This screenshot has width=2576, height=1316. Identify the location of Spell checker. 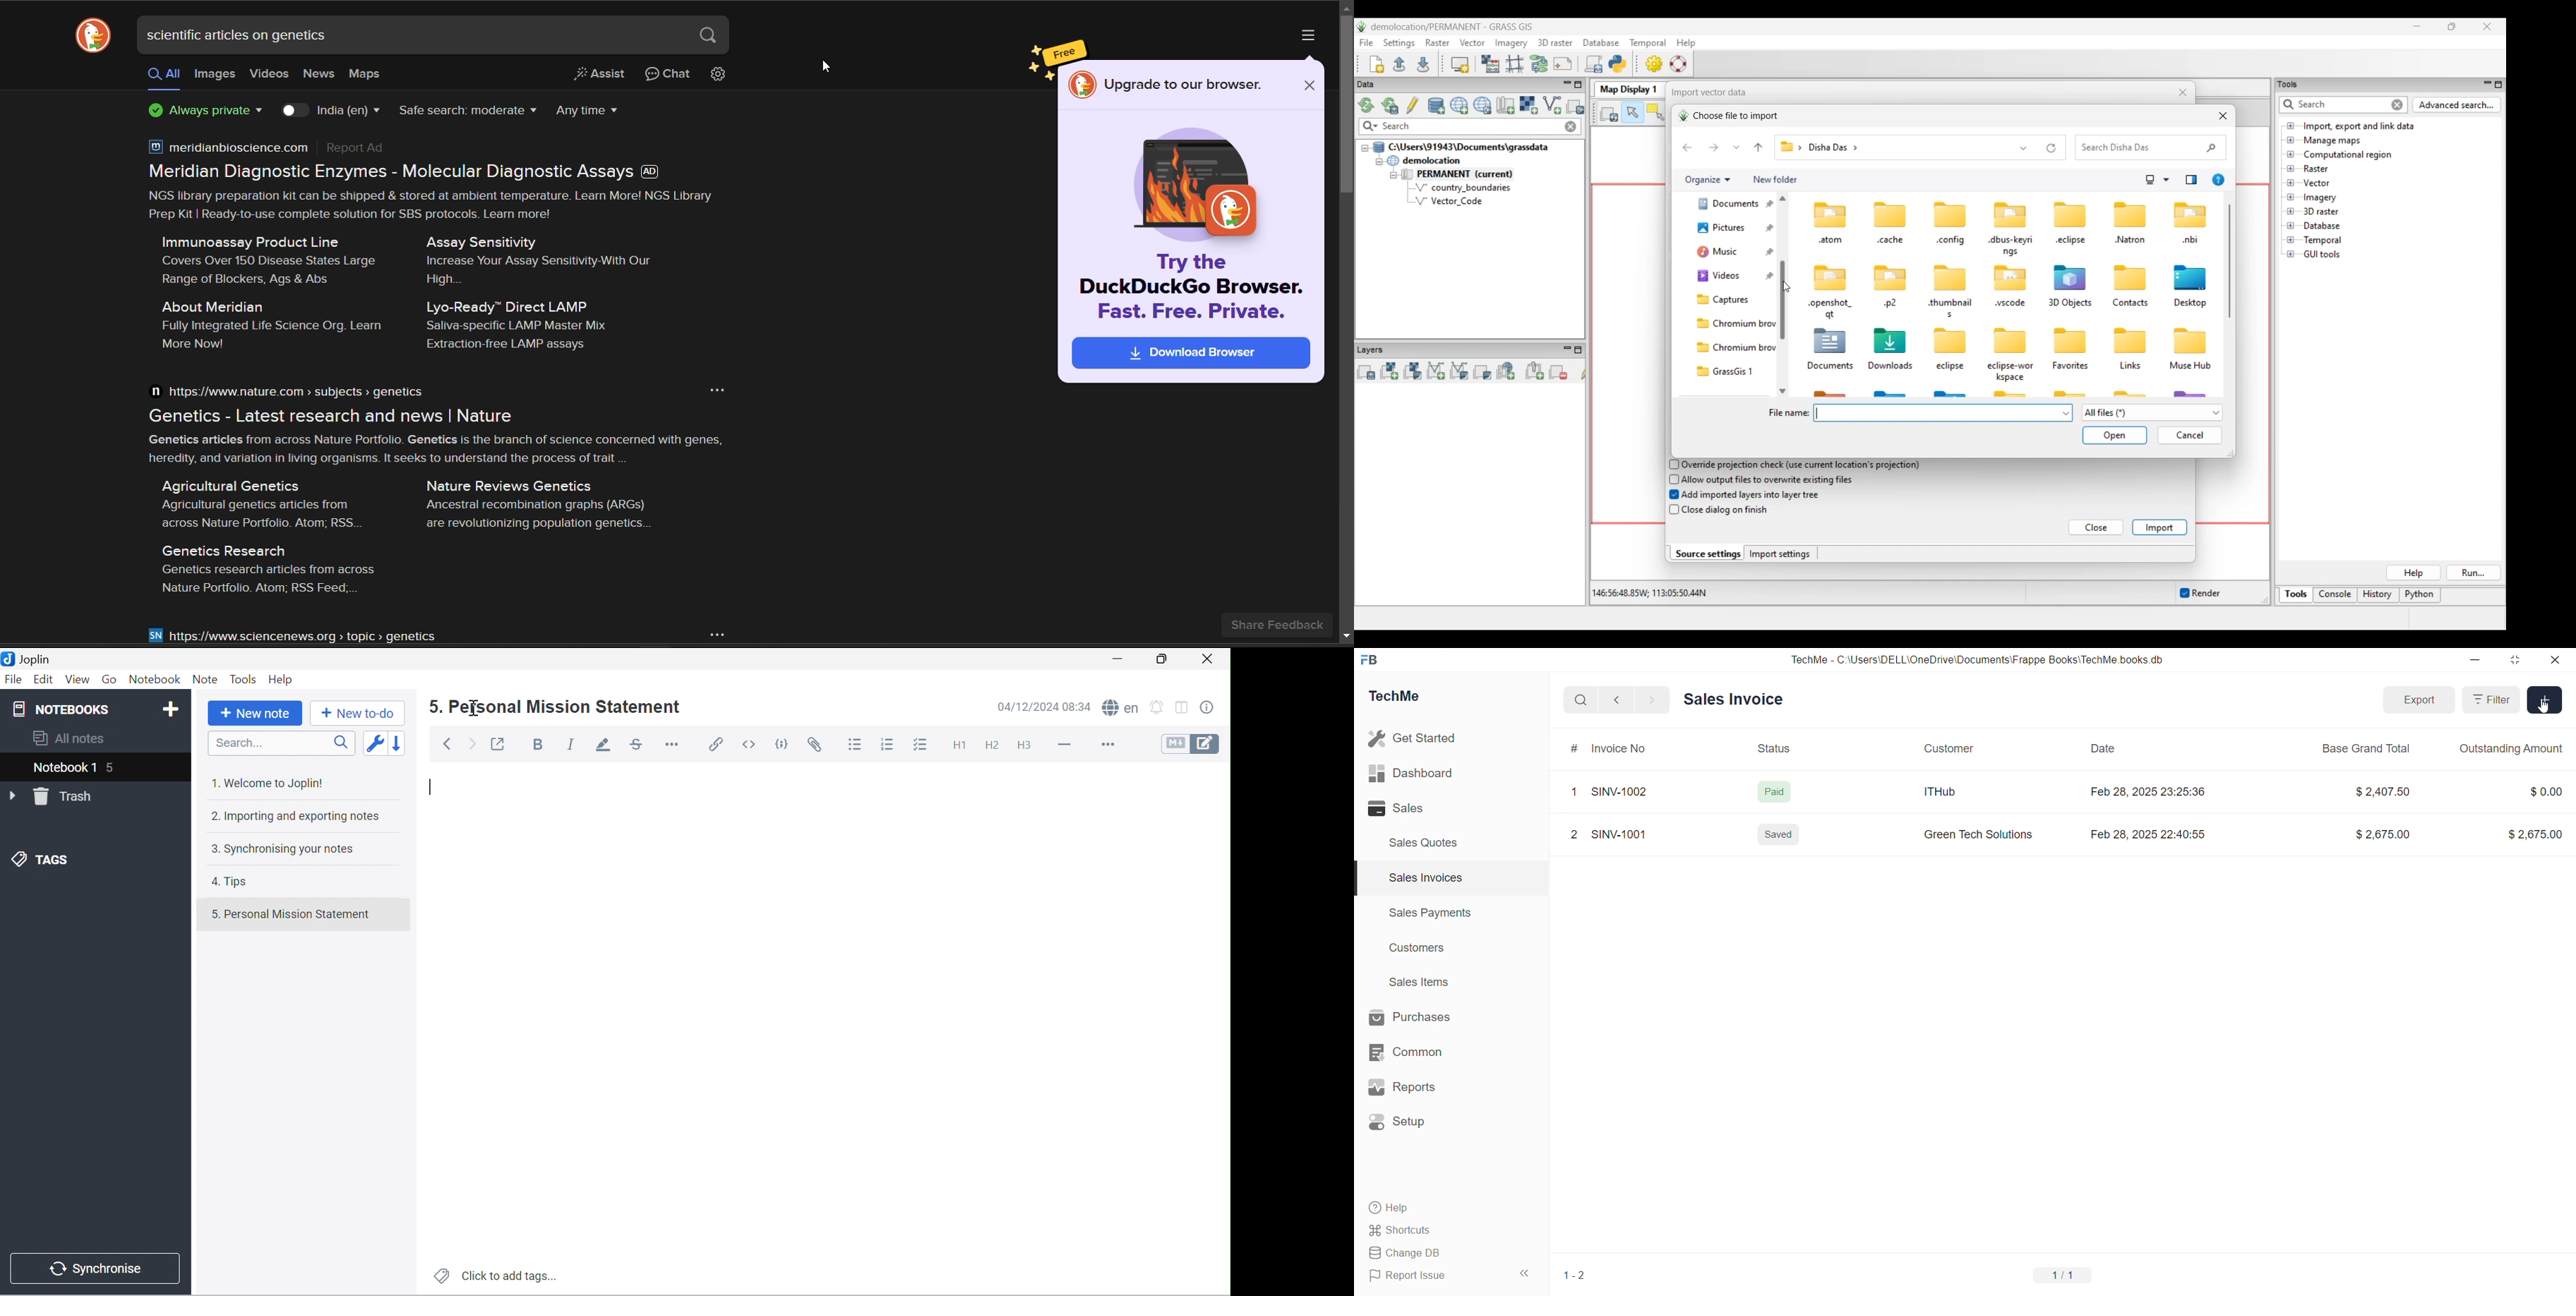
(1119, 707).